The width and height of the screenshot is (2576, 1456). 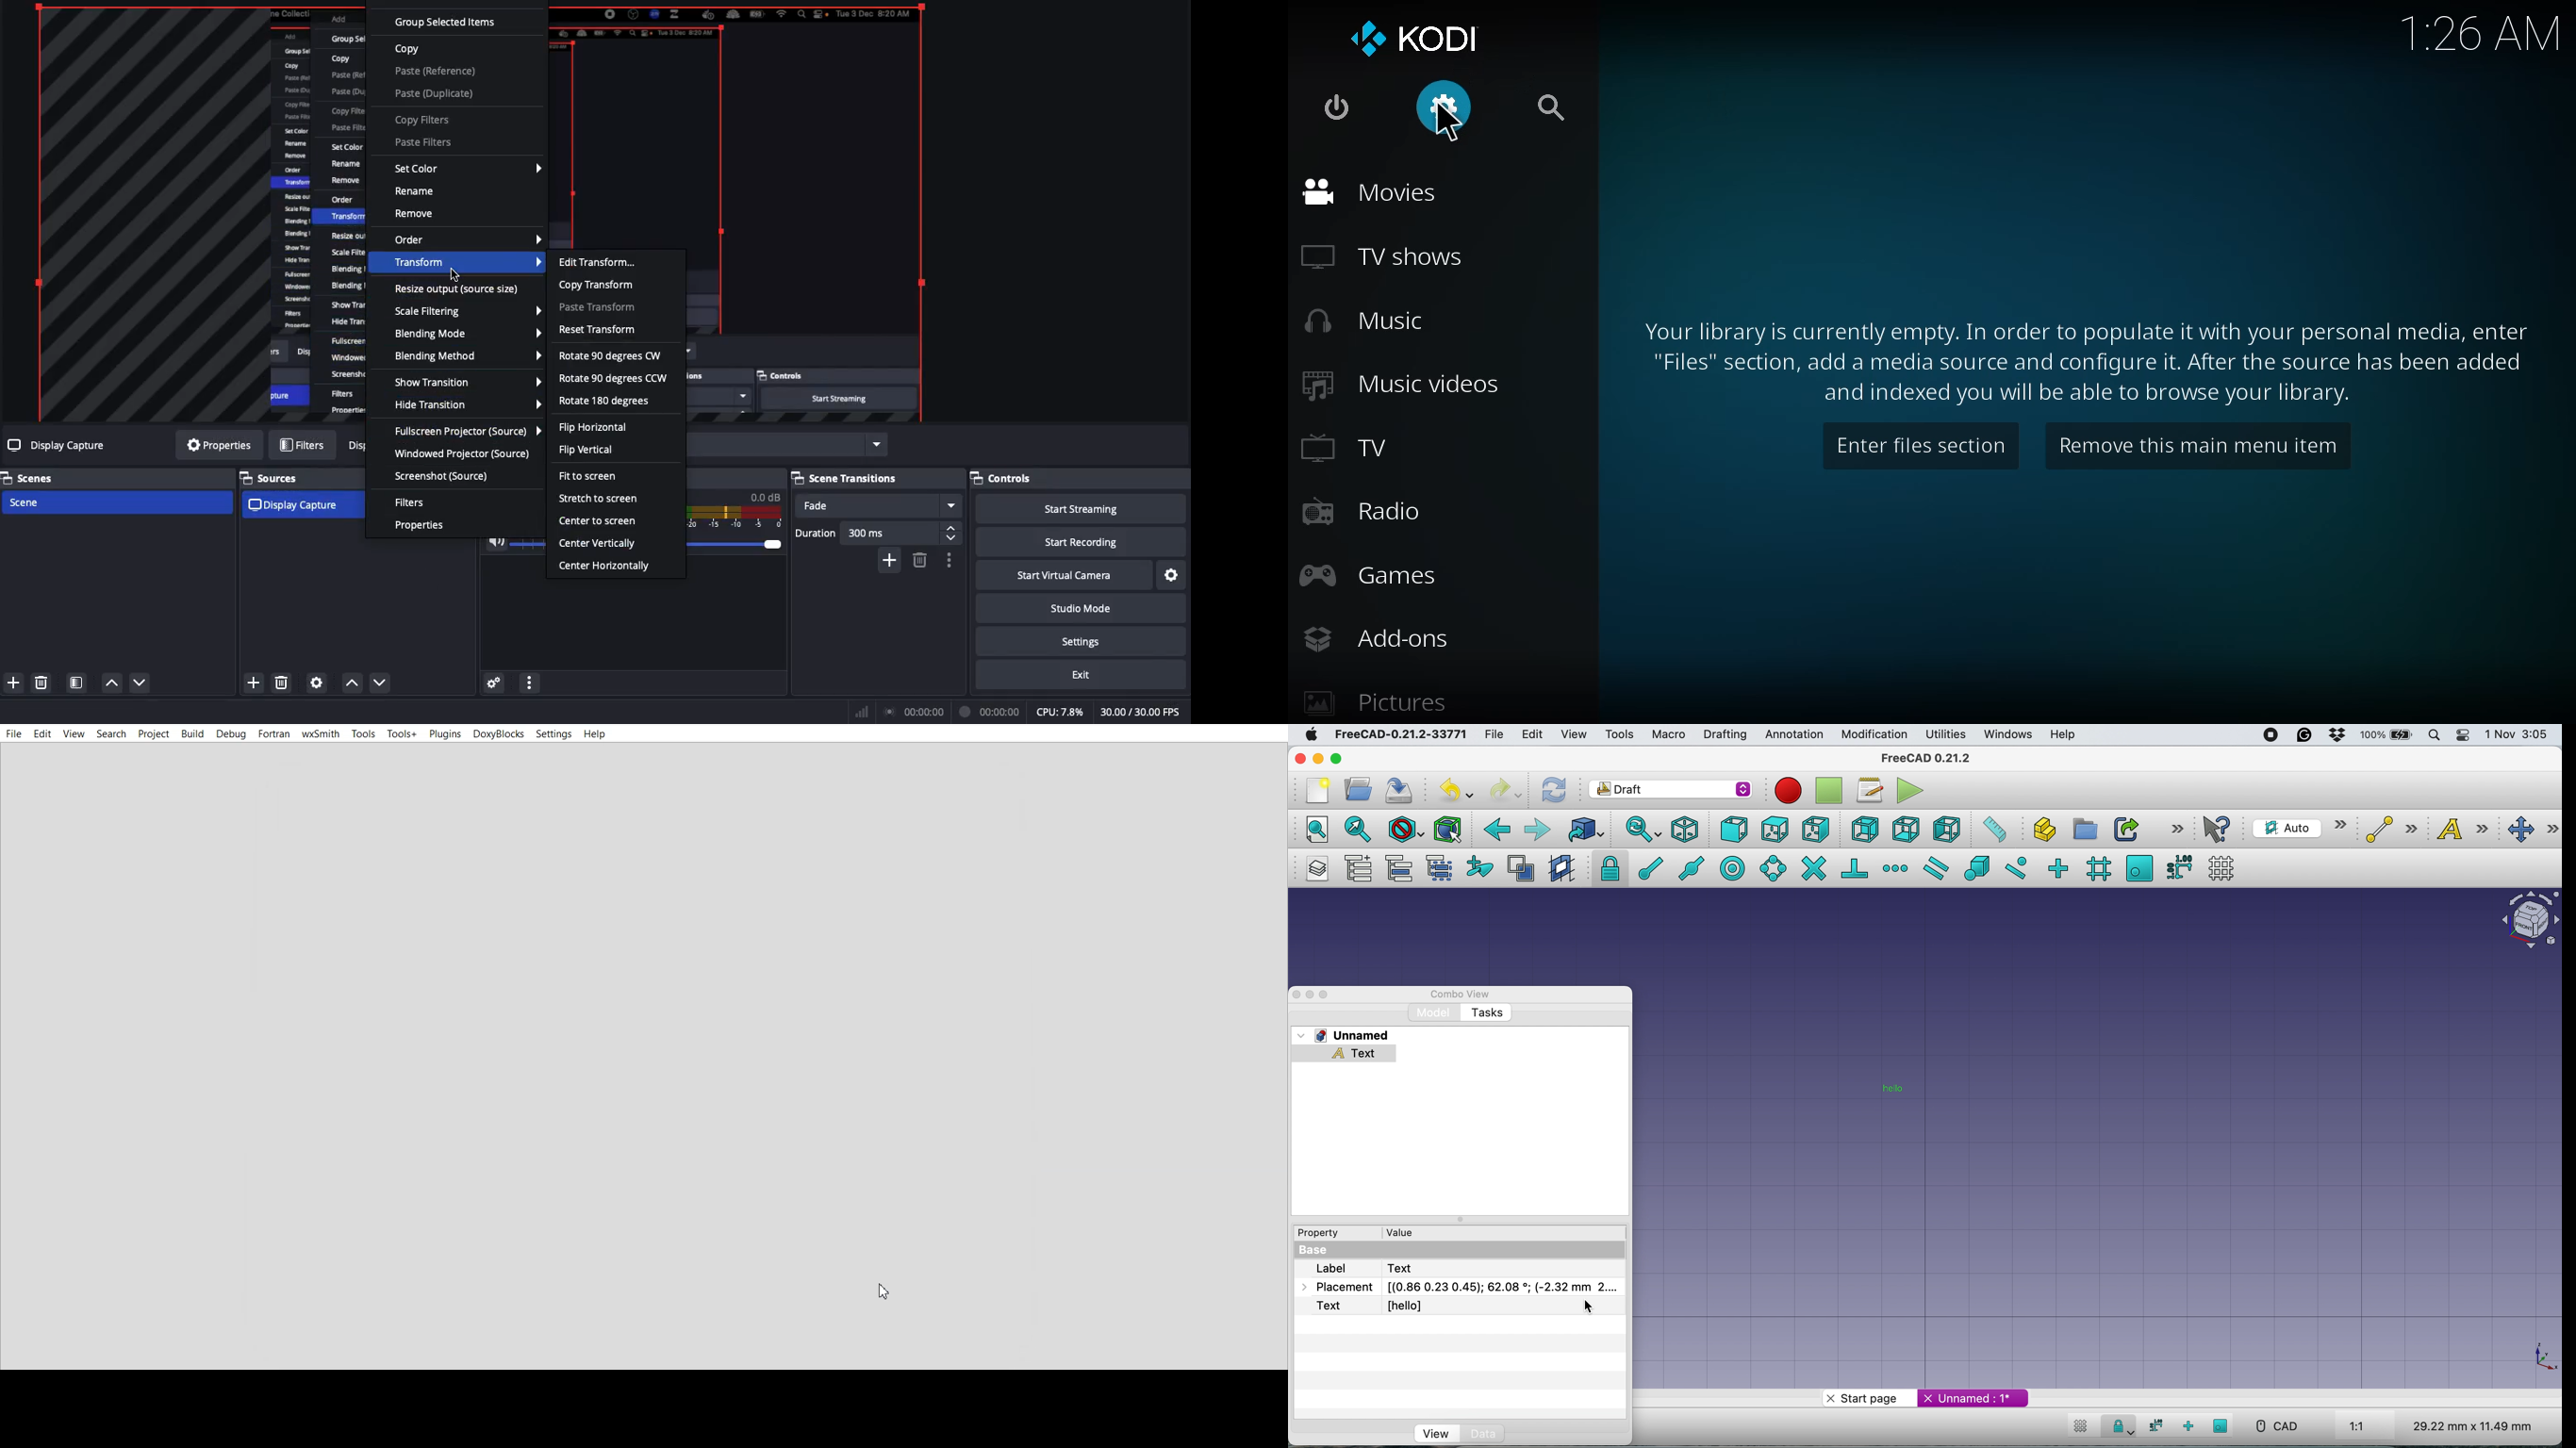 What do you see at coordinates (297, 506) in the screenshot?
I see `Display capture` at bounding box center [297, 506].